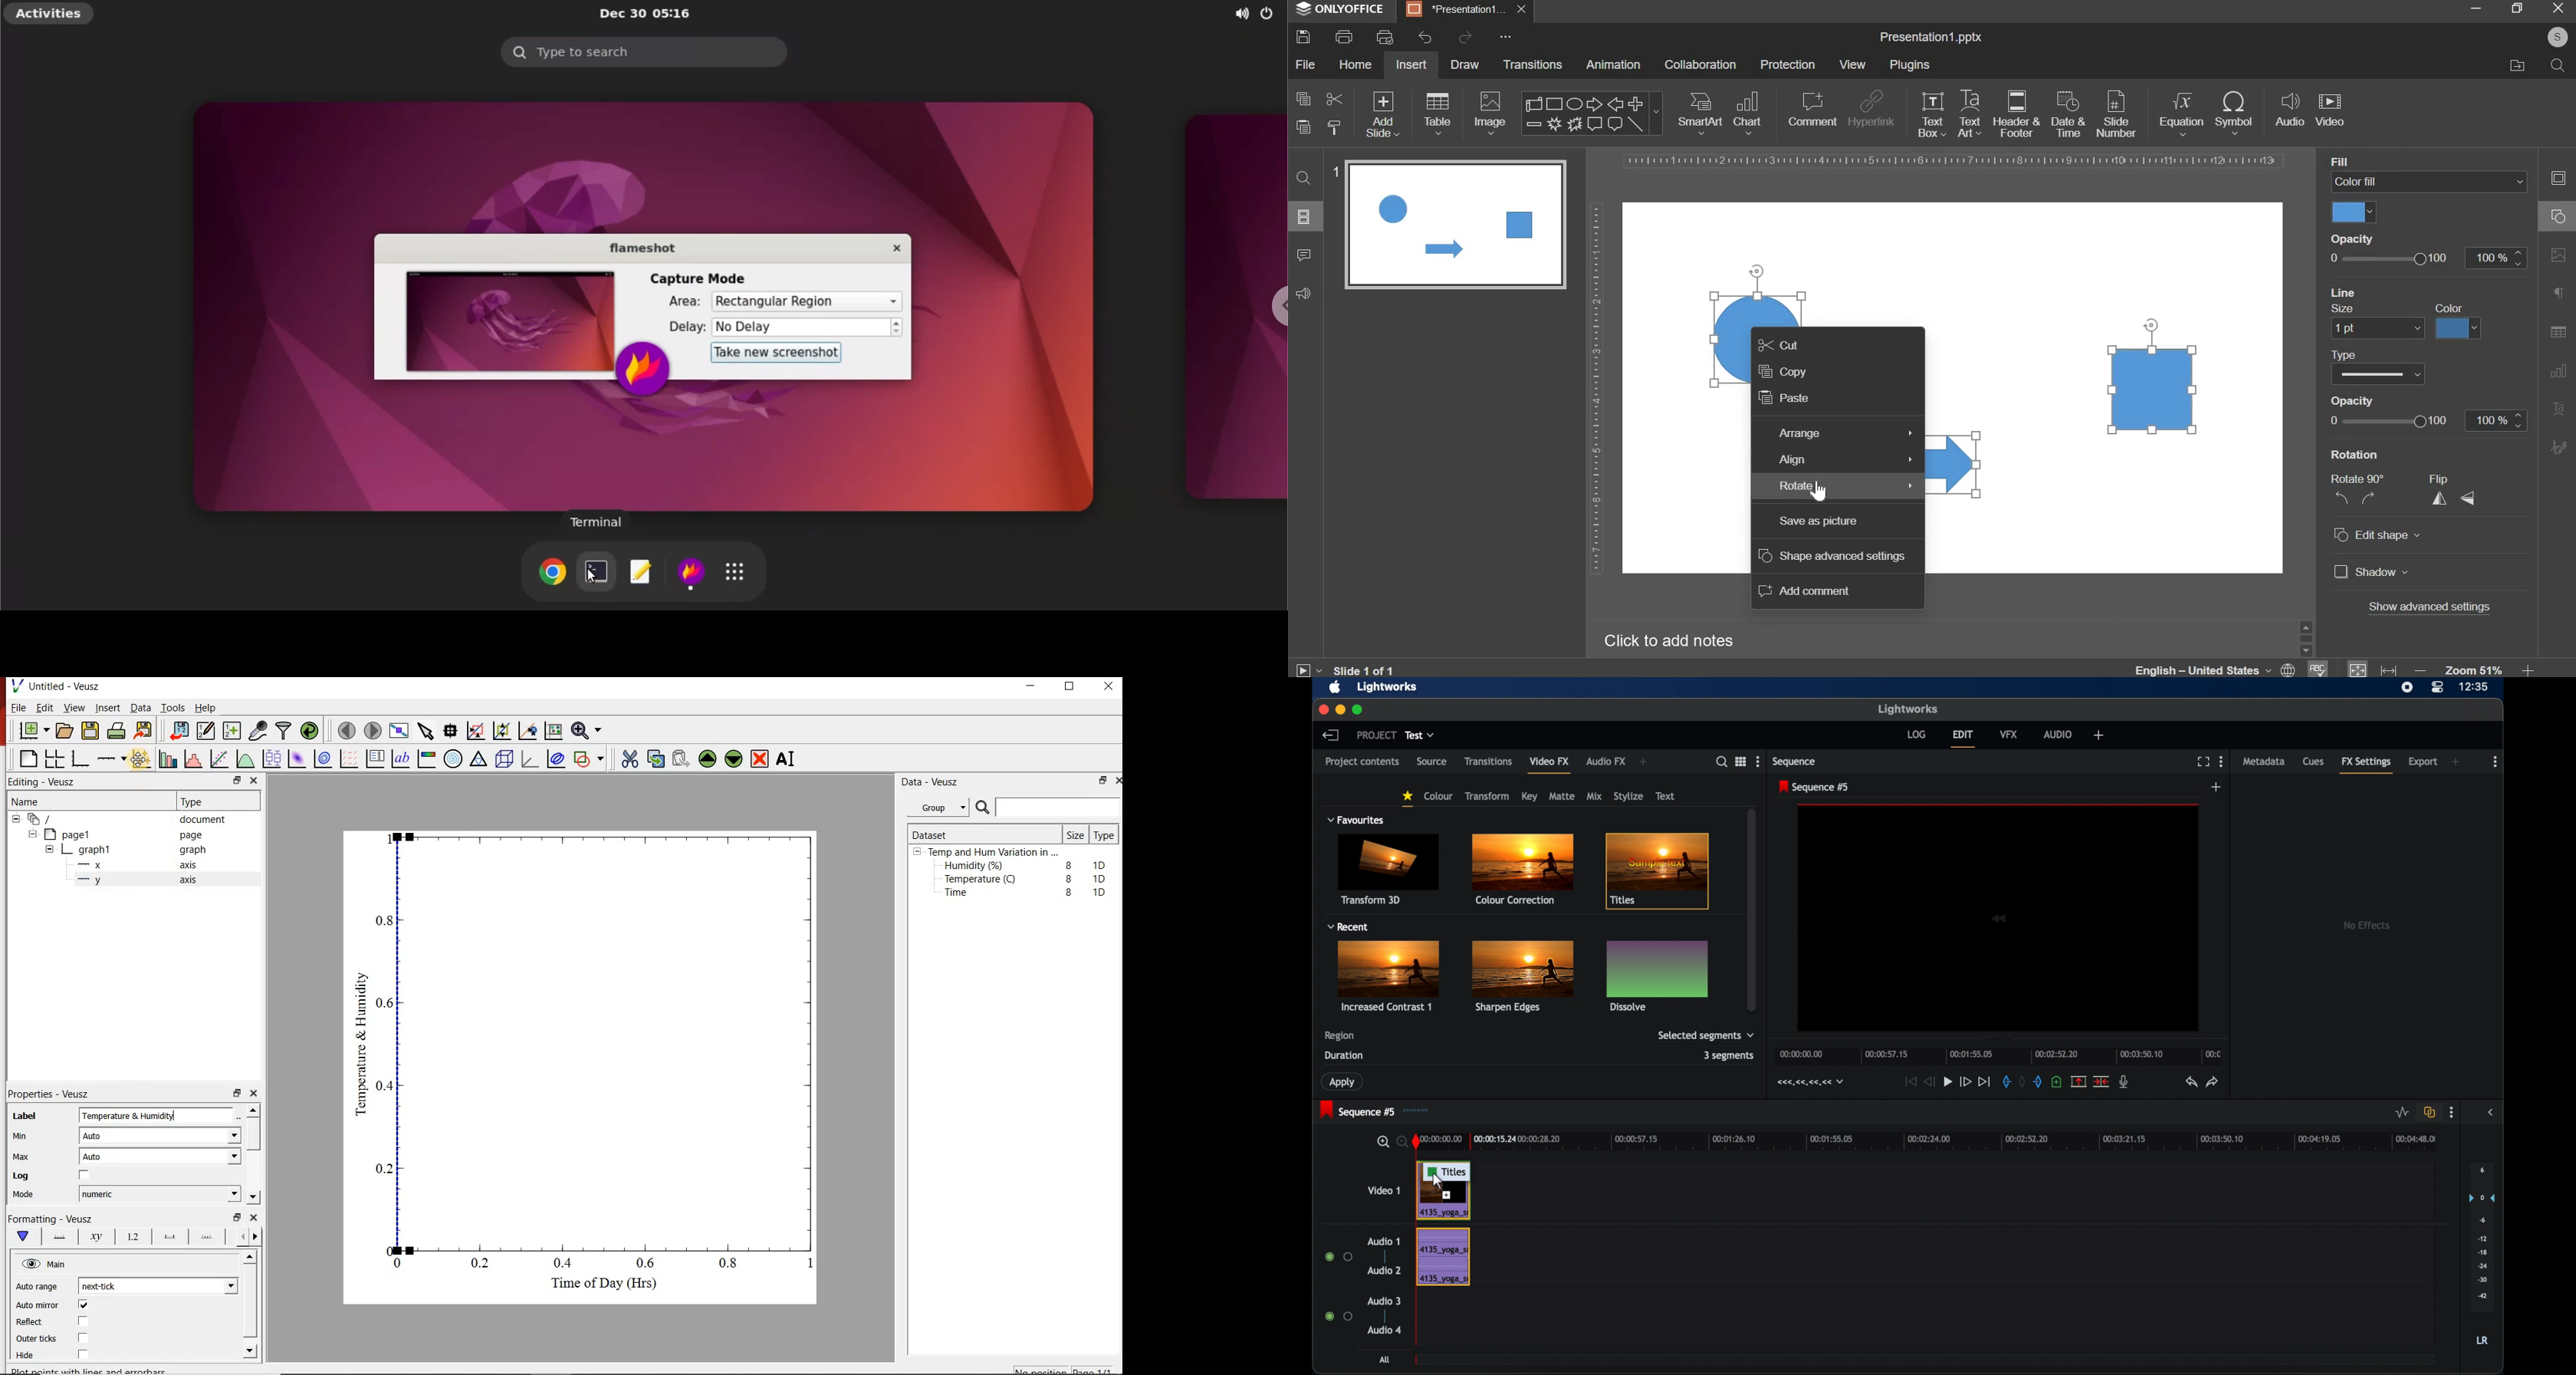 This screenshot has width=2576, height=1400. I want to click on minor ticks, so click(208, 1237).